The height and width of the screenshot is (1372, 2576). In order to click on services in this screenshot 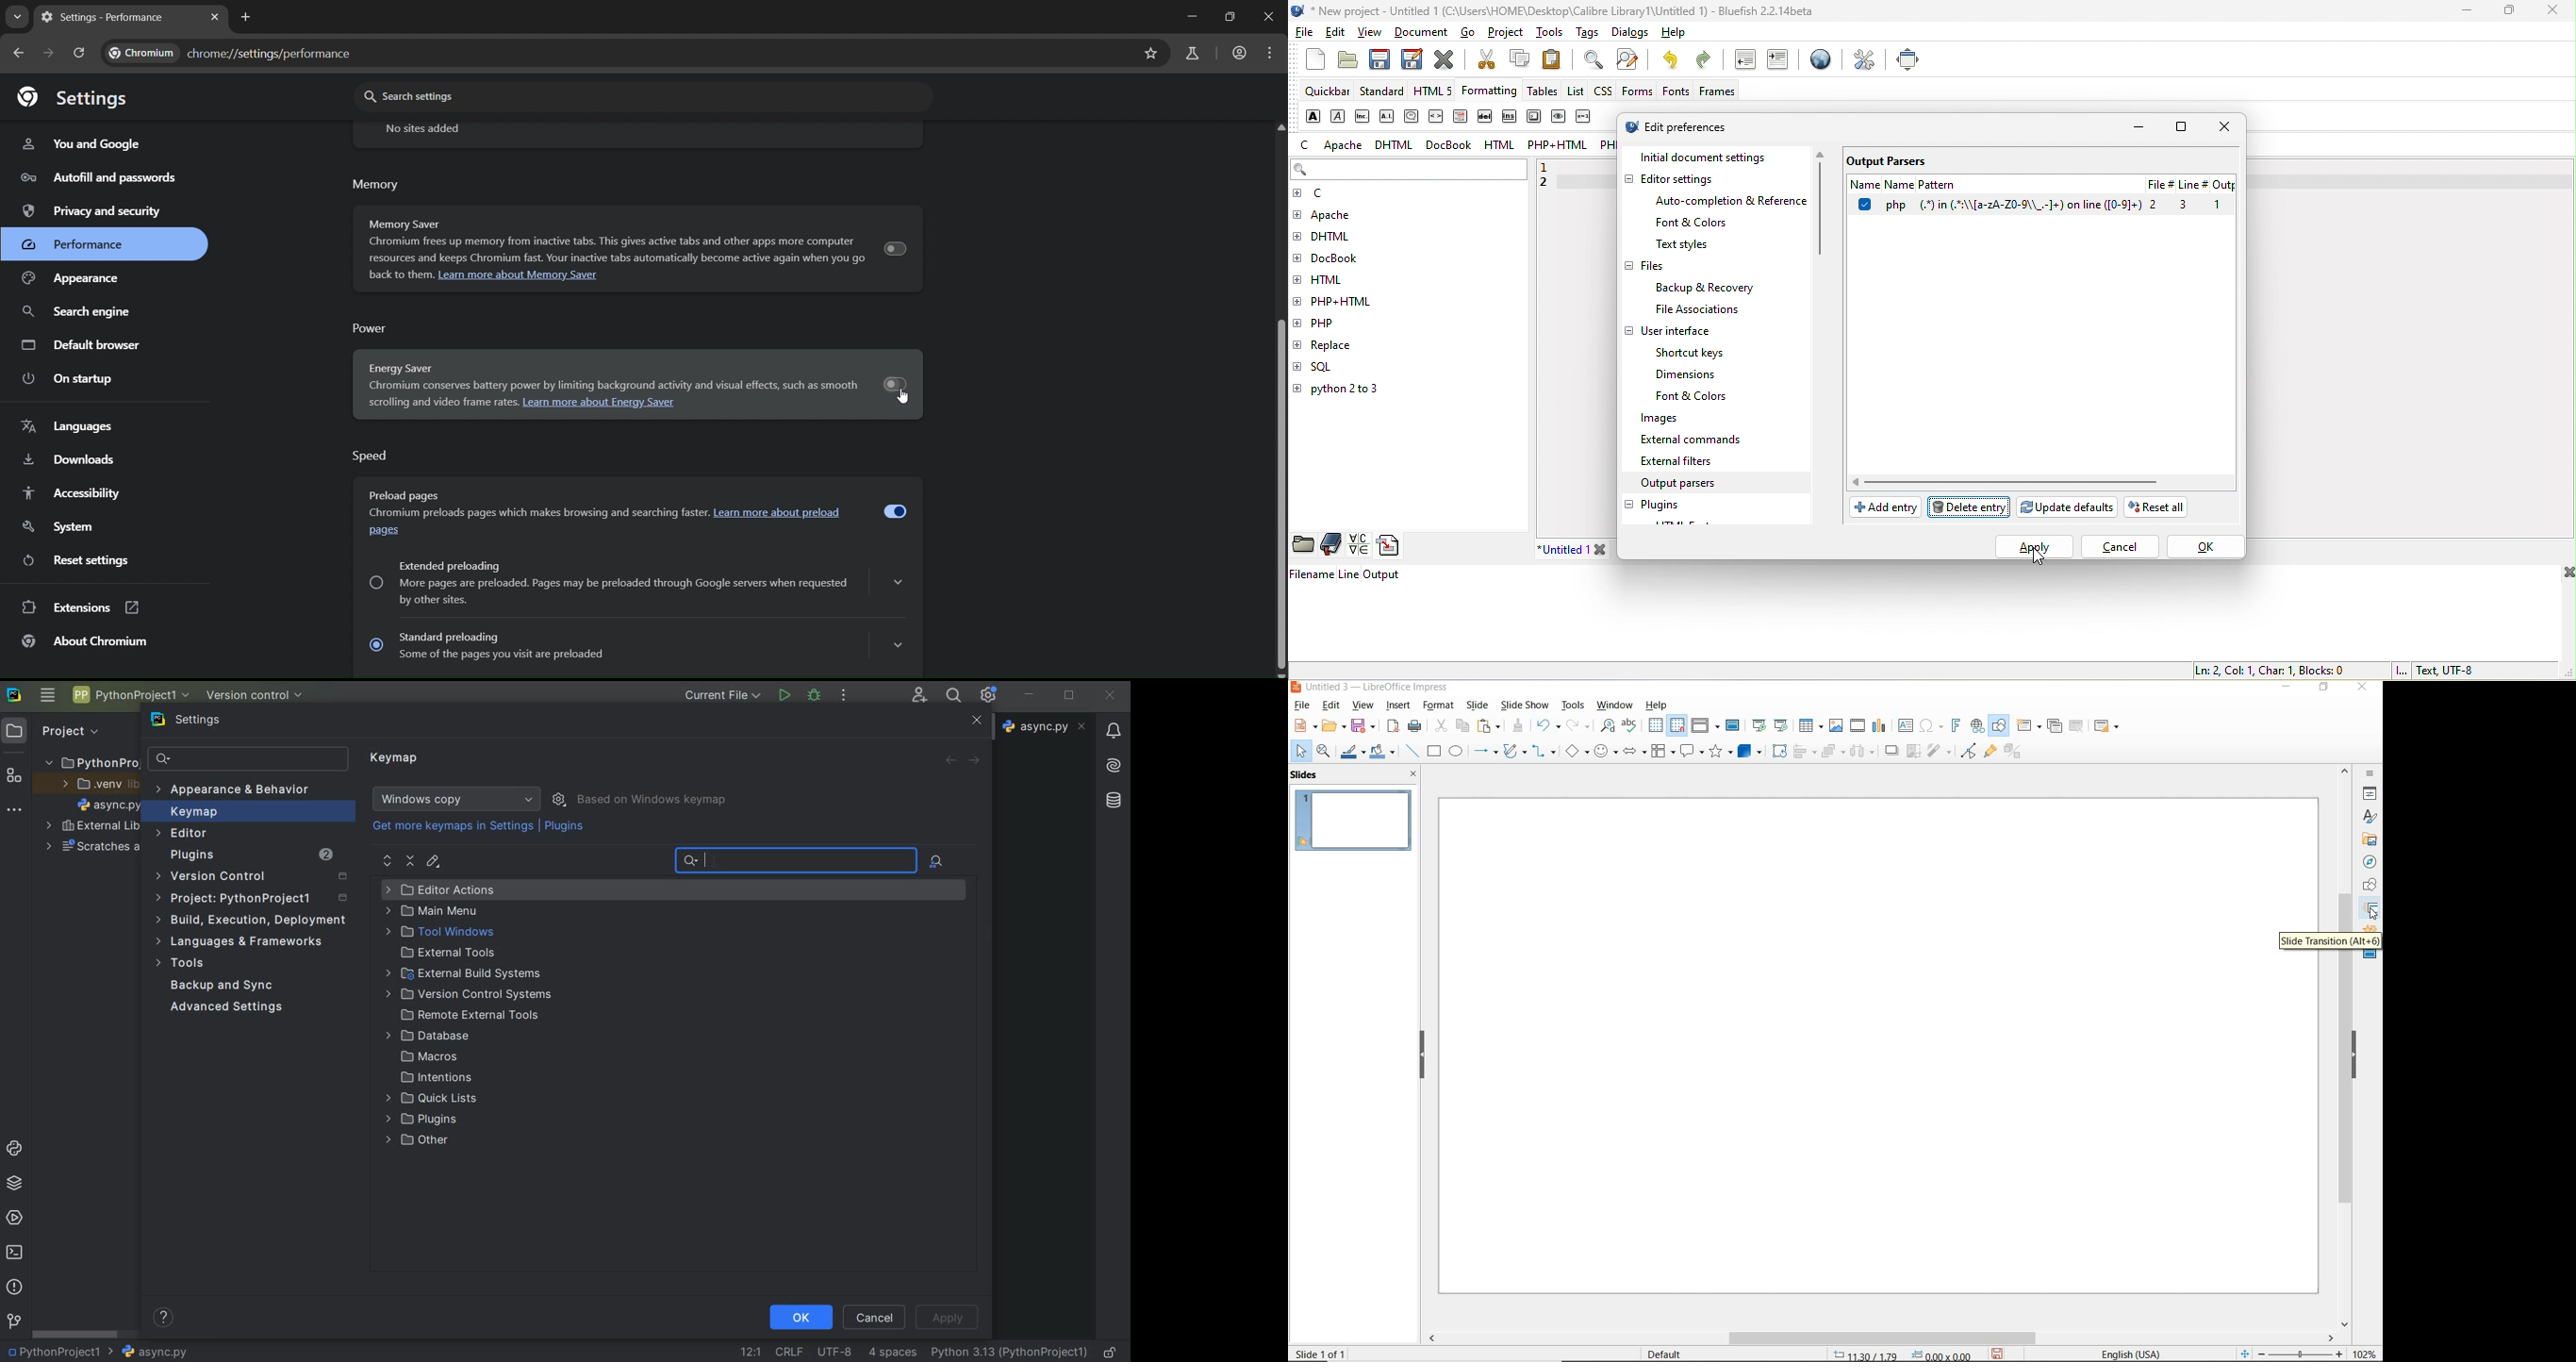, I will do `click(16, 1217)`.